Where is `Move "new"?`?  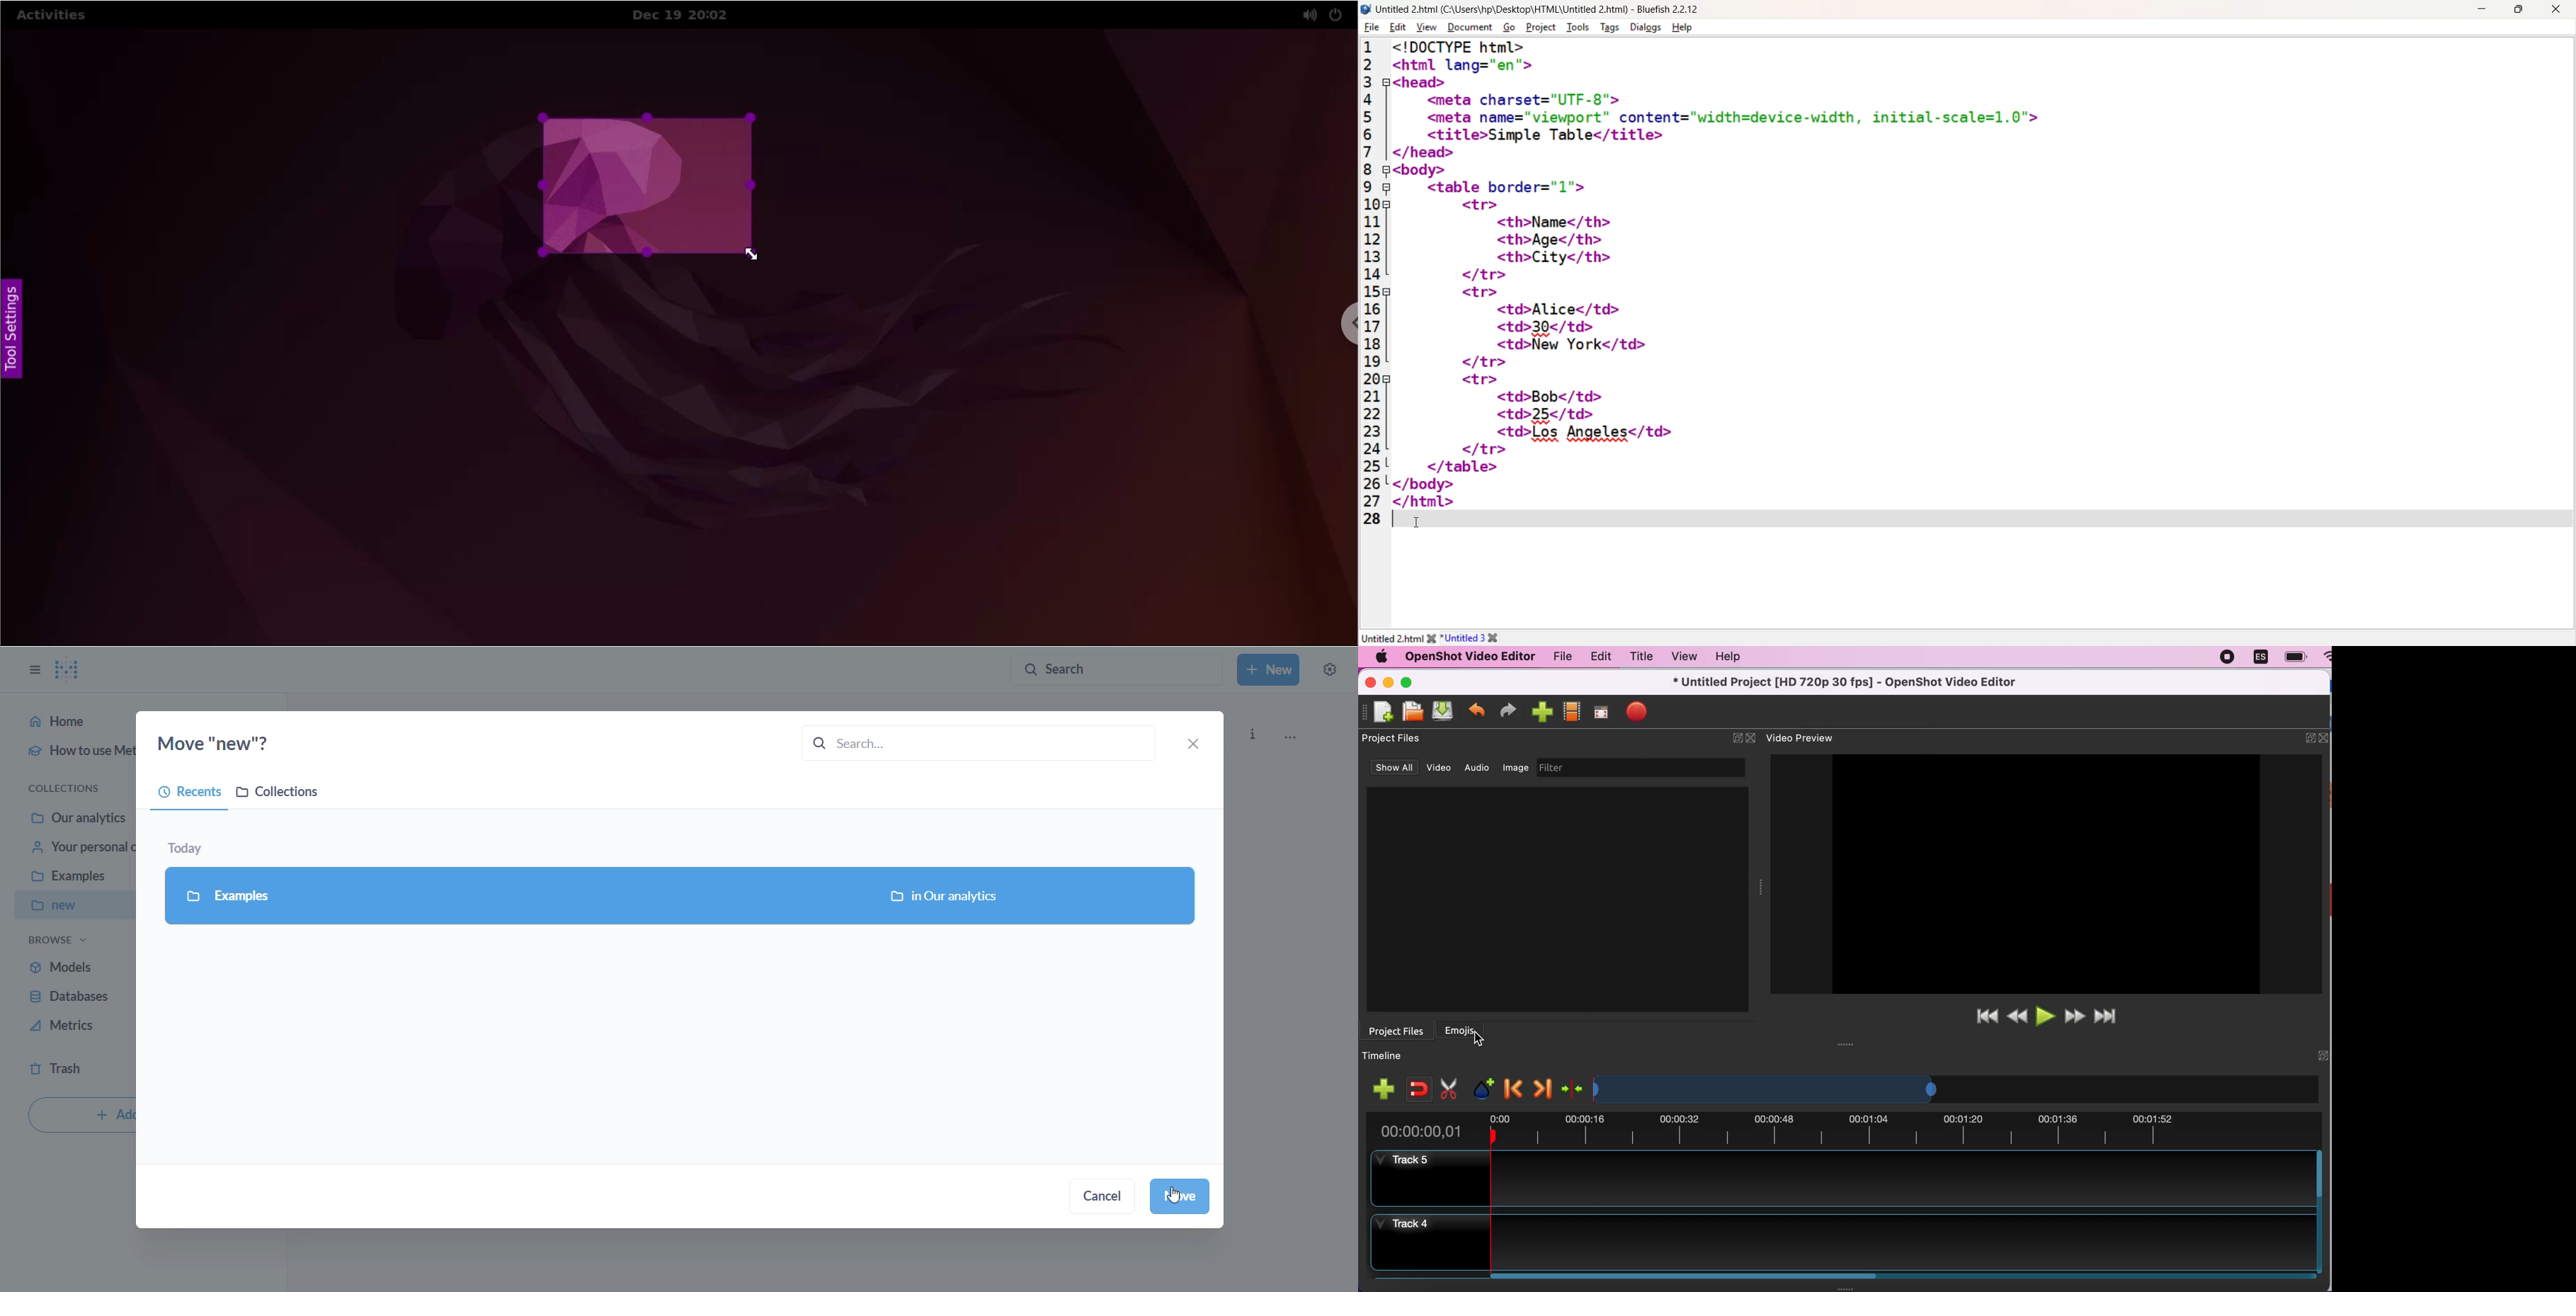
Move "new"? is located at coordinates (228, 742).